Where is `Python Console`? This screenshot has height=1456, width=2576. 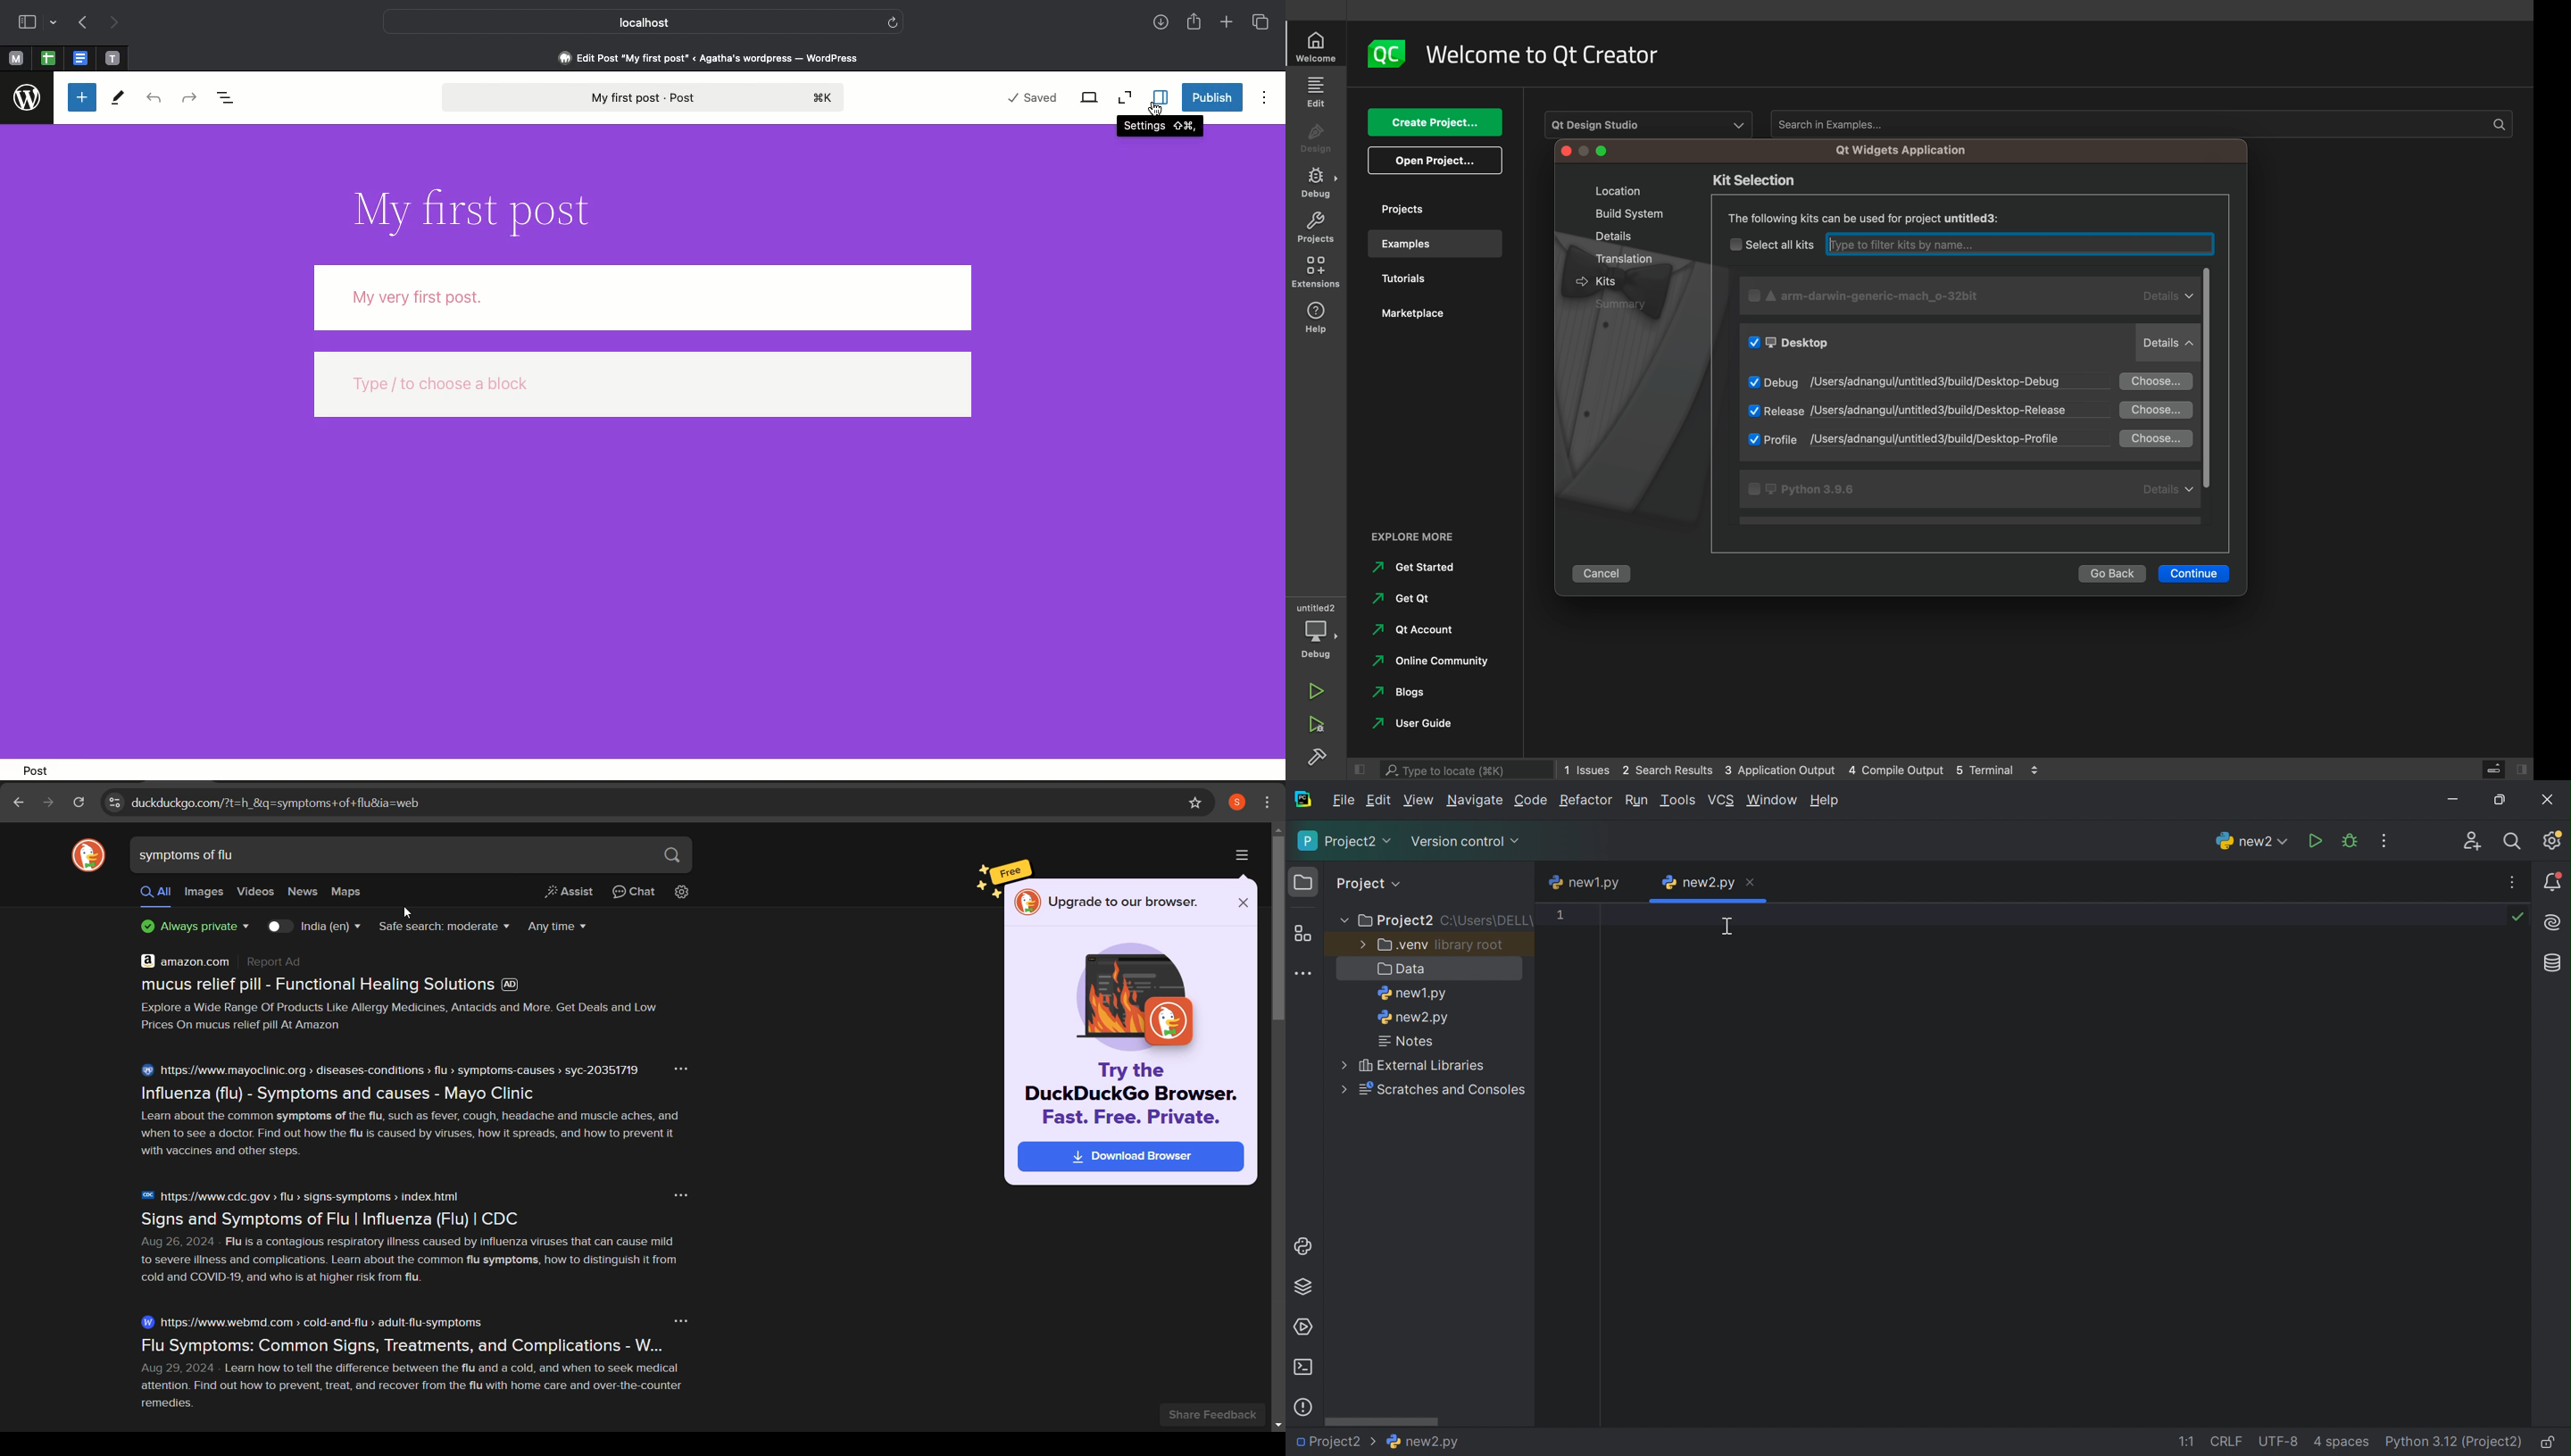 Python Console is located at coordinates (1302, 1246).